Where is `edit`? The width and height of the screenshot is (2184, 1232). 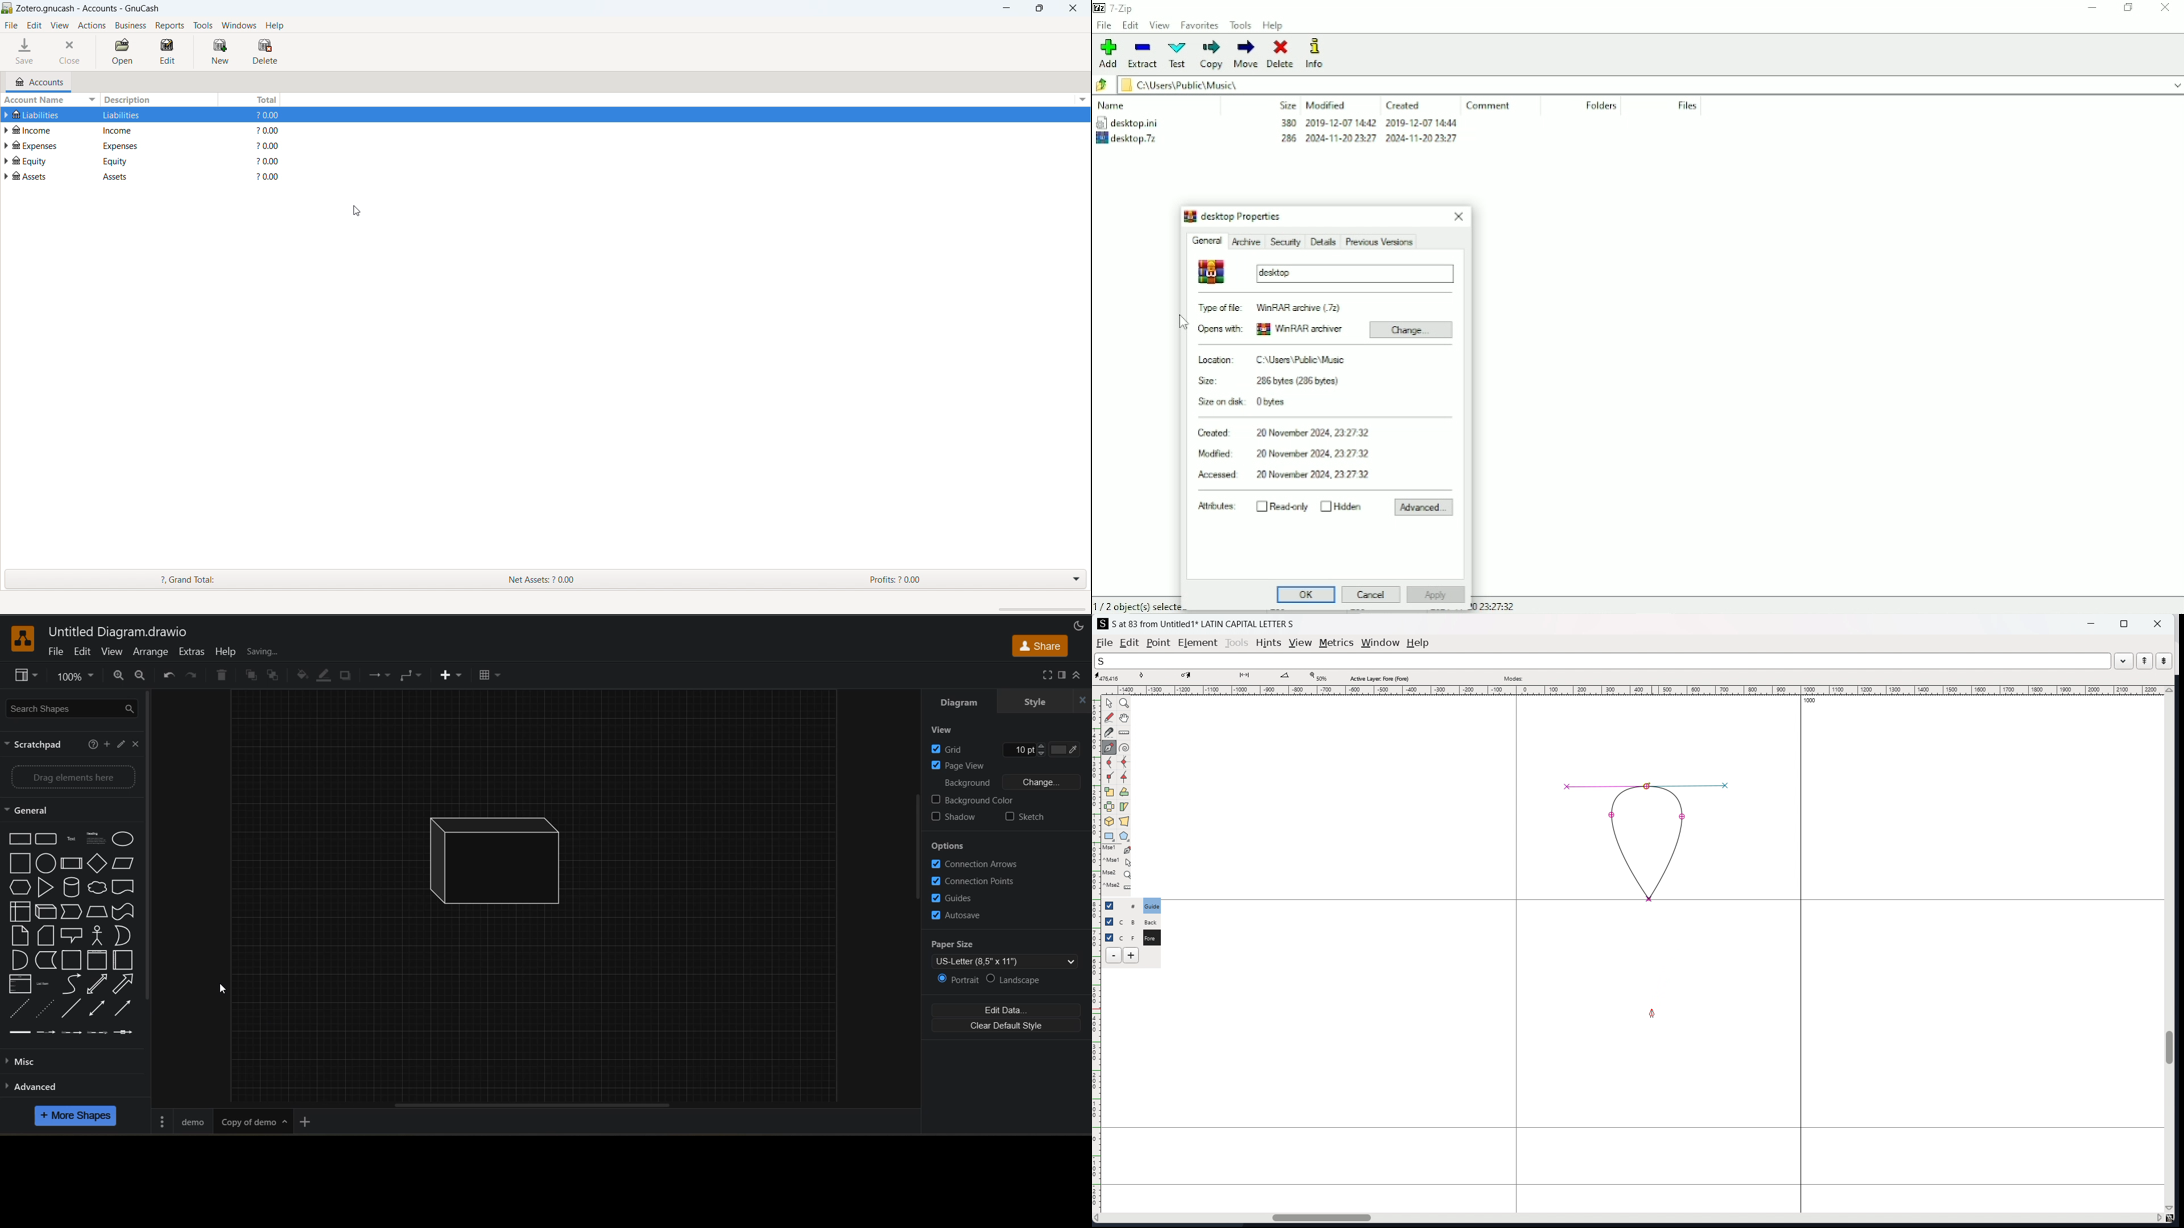
edit is located at coordinates (81, 652).